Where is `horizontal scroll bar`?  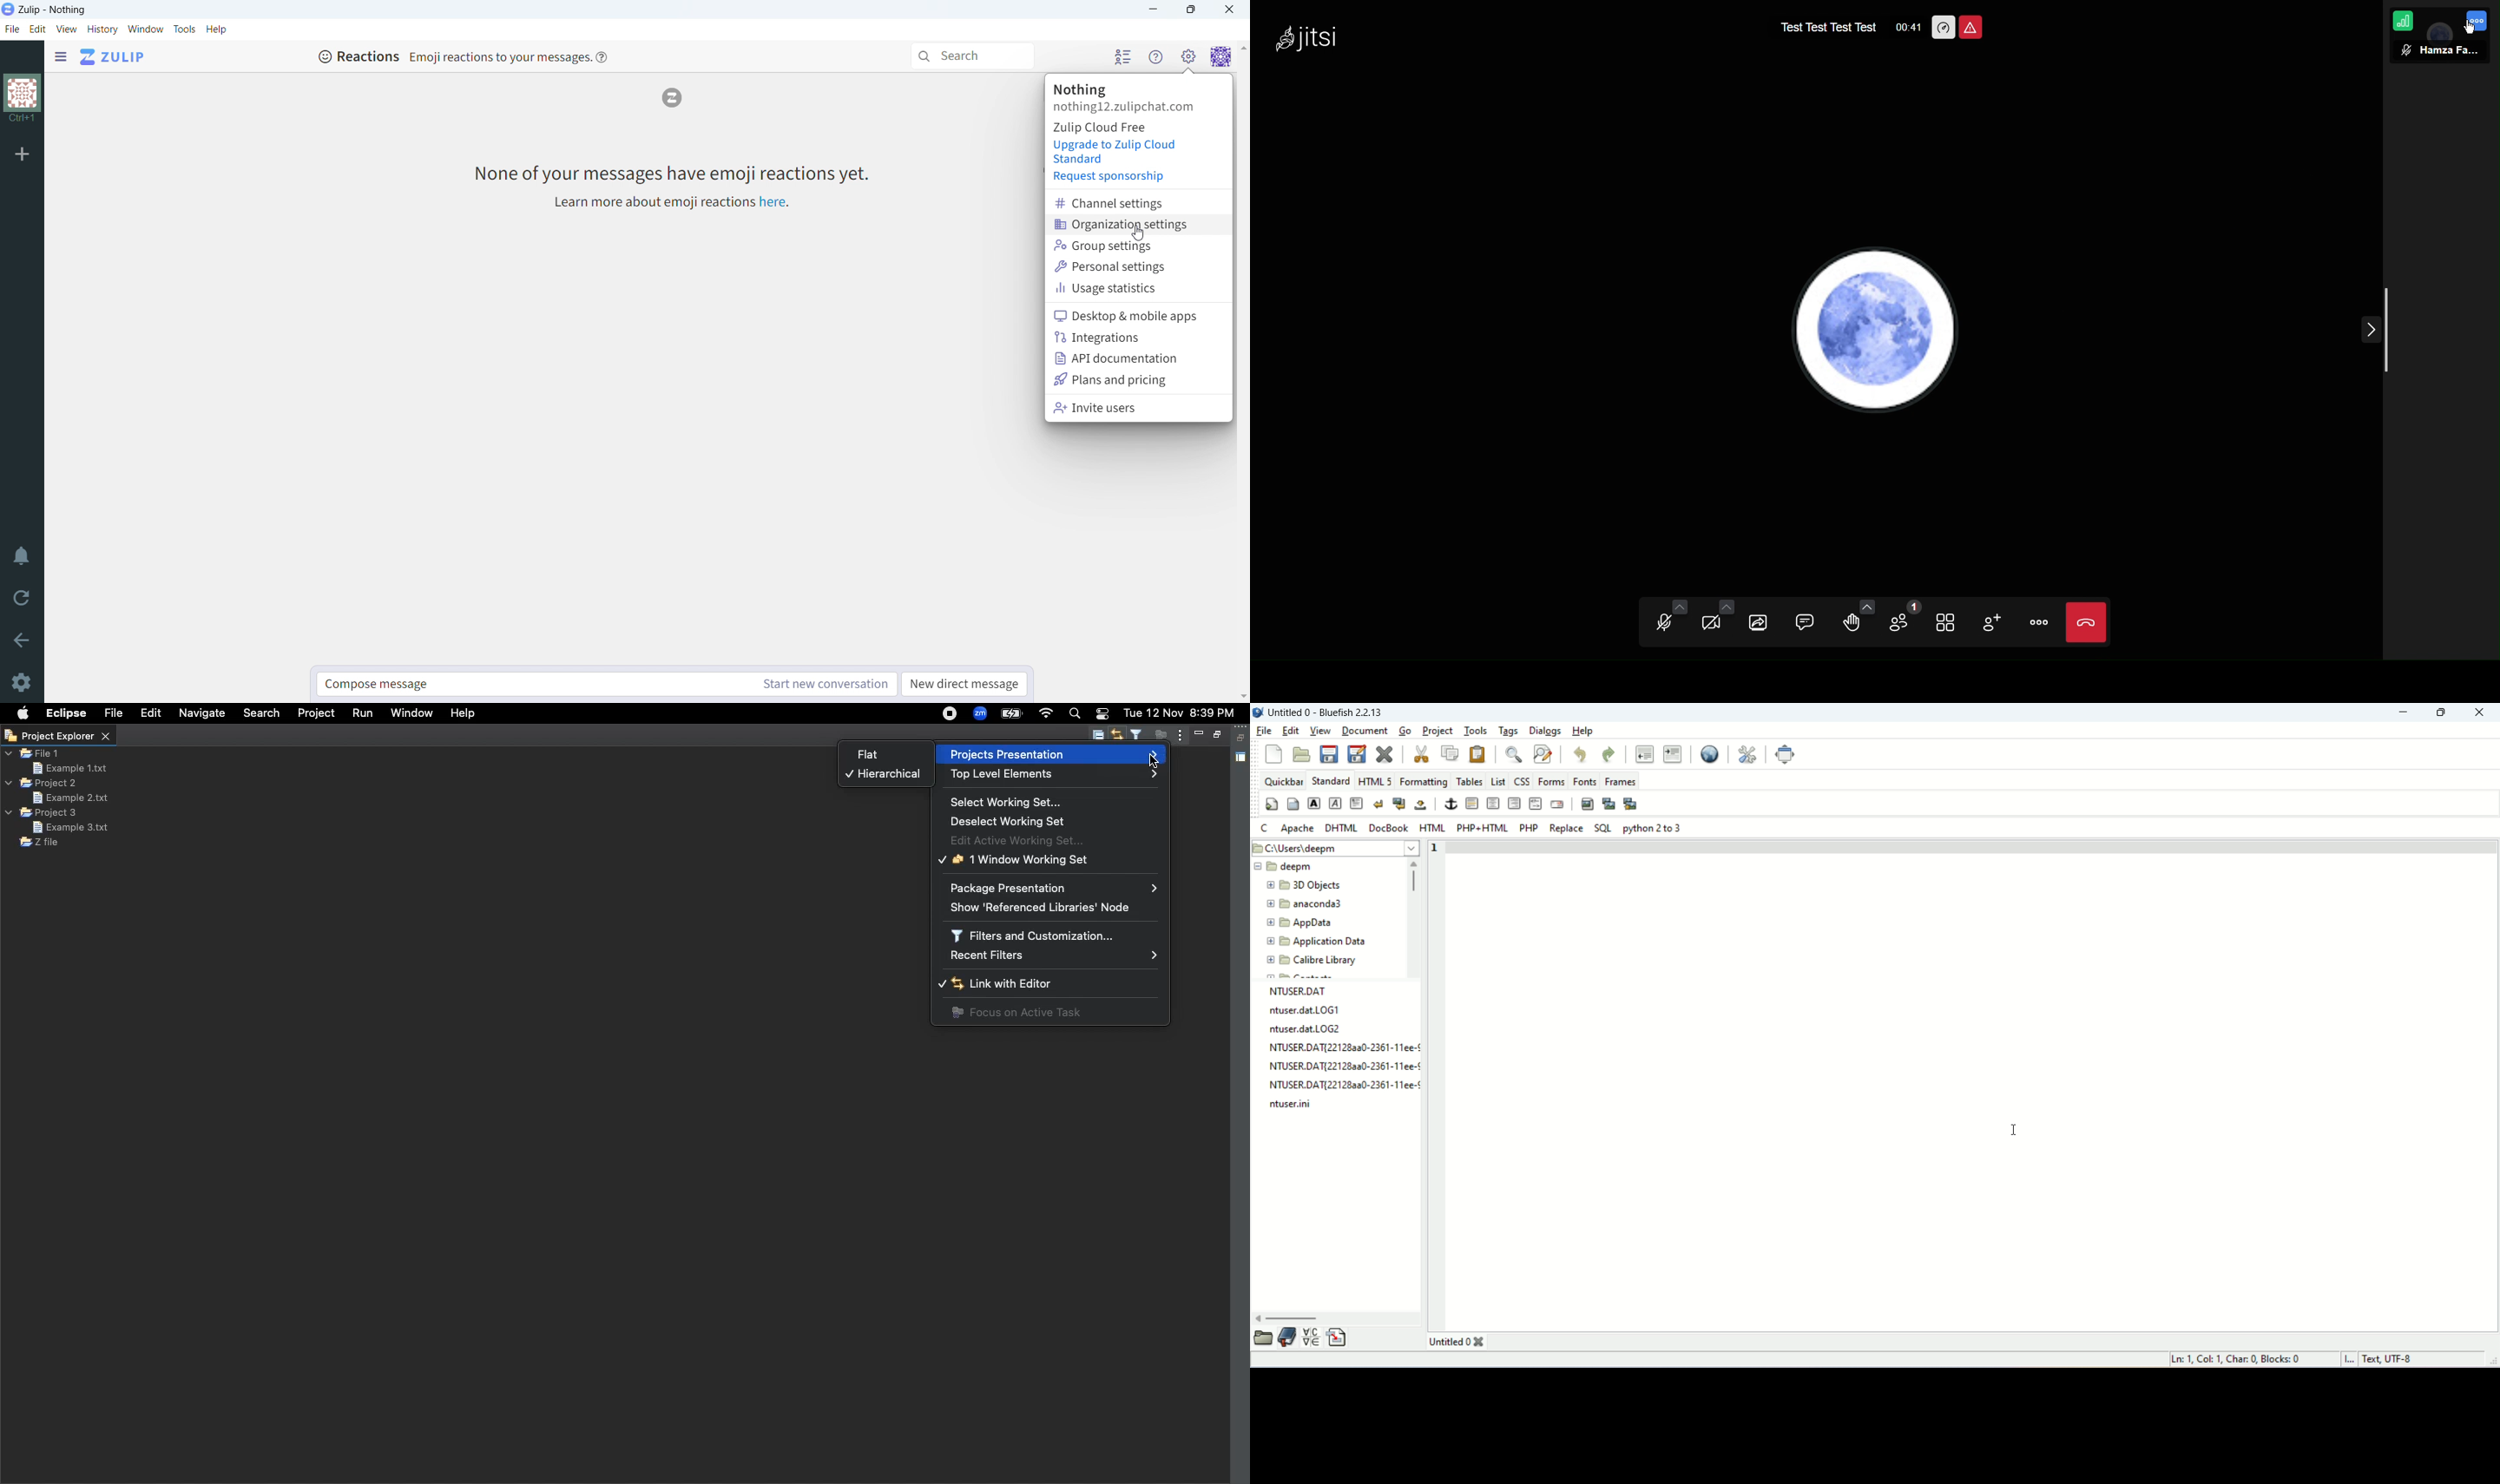 horizontal scroll bar is located at coordinates (1288, 1318).